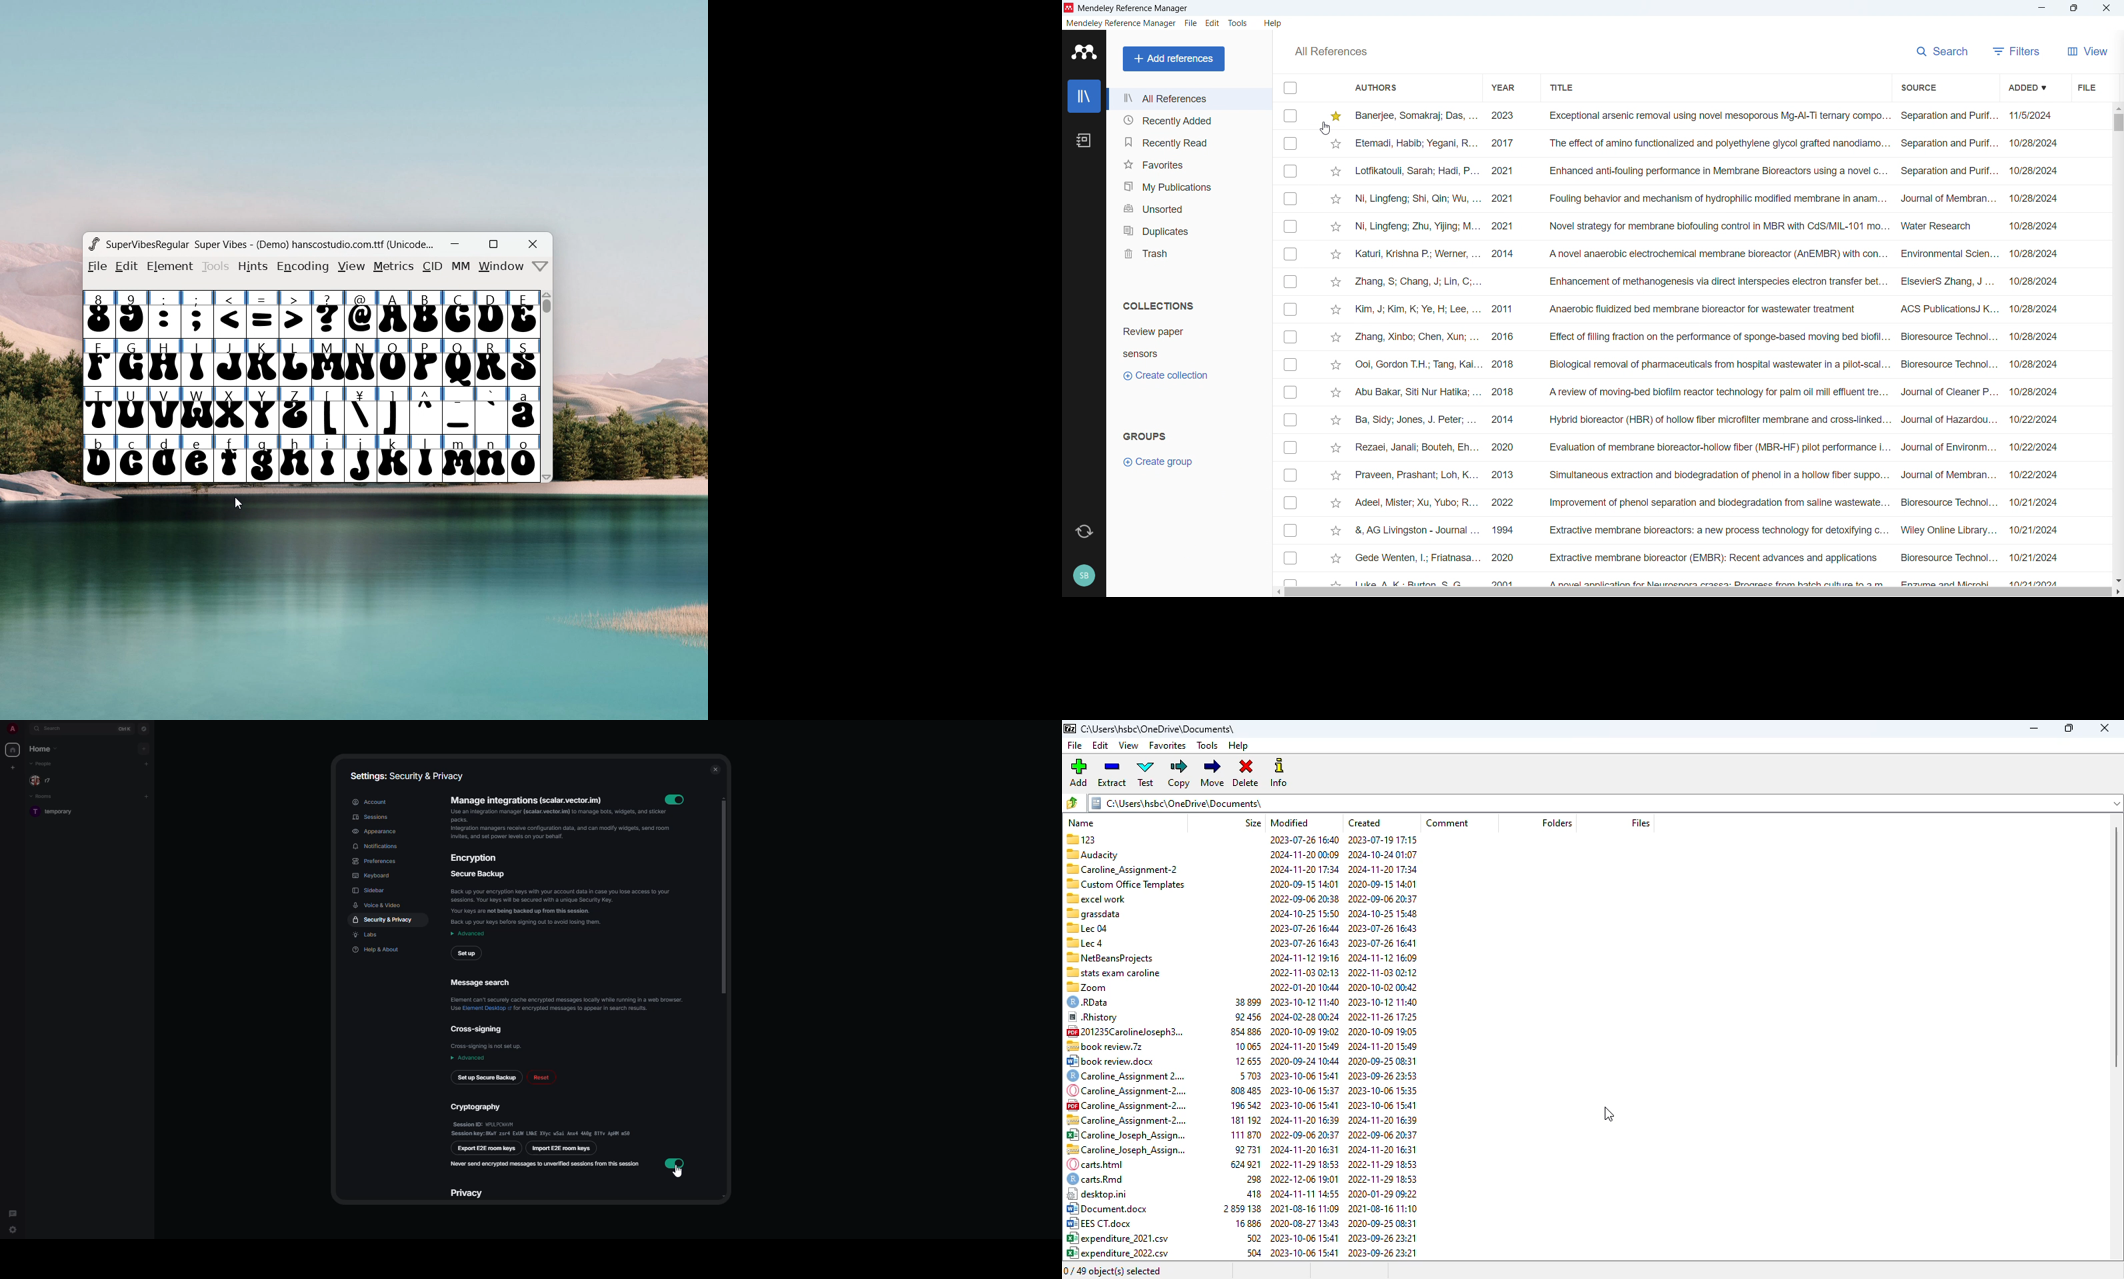 This screenshot has width=2128, height=1288. I want to click on , so click(1417, 347).